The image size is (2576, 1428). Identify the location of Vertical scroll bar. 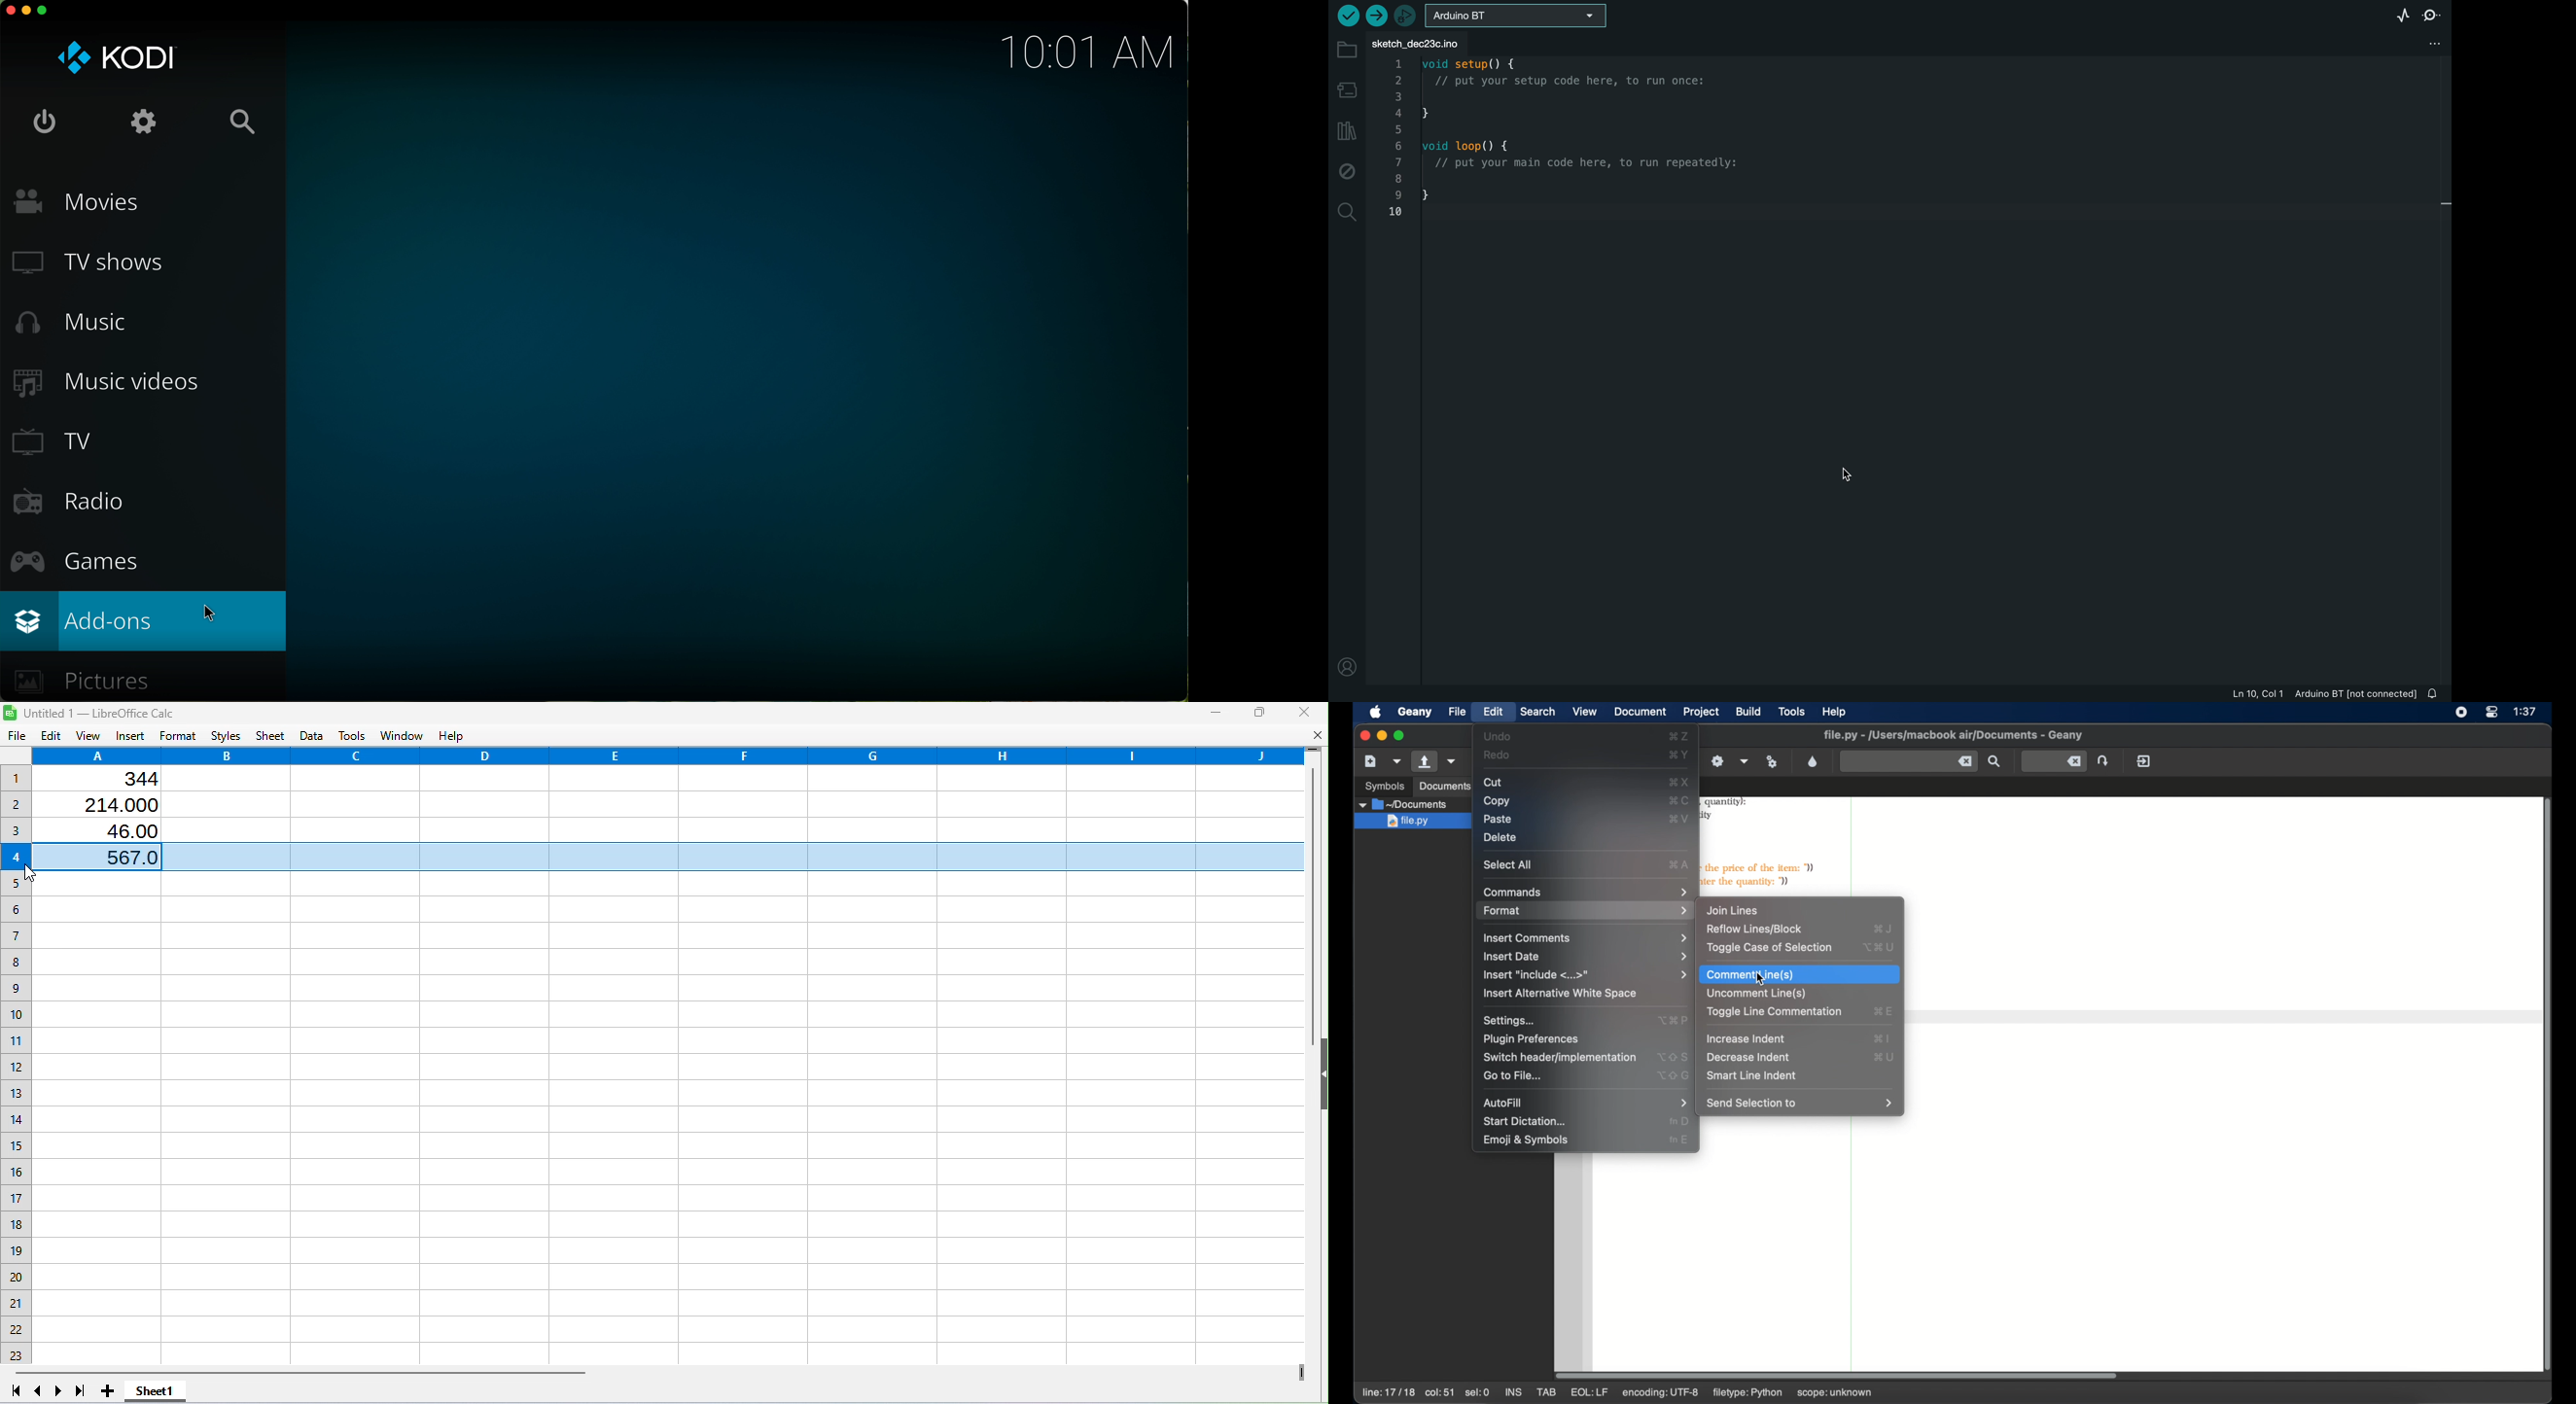
(1312, 1060).